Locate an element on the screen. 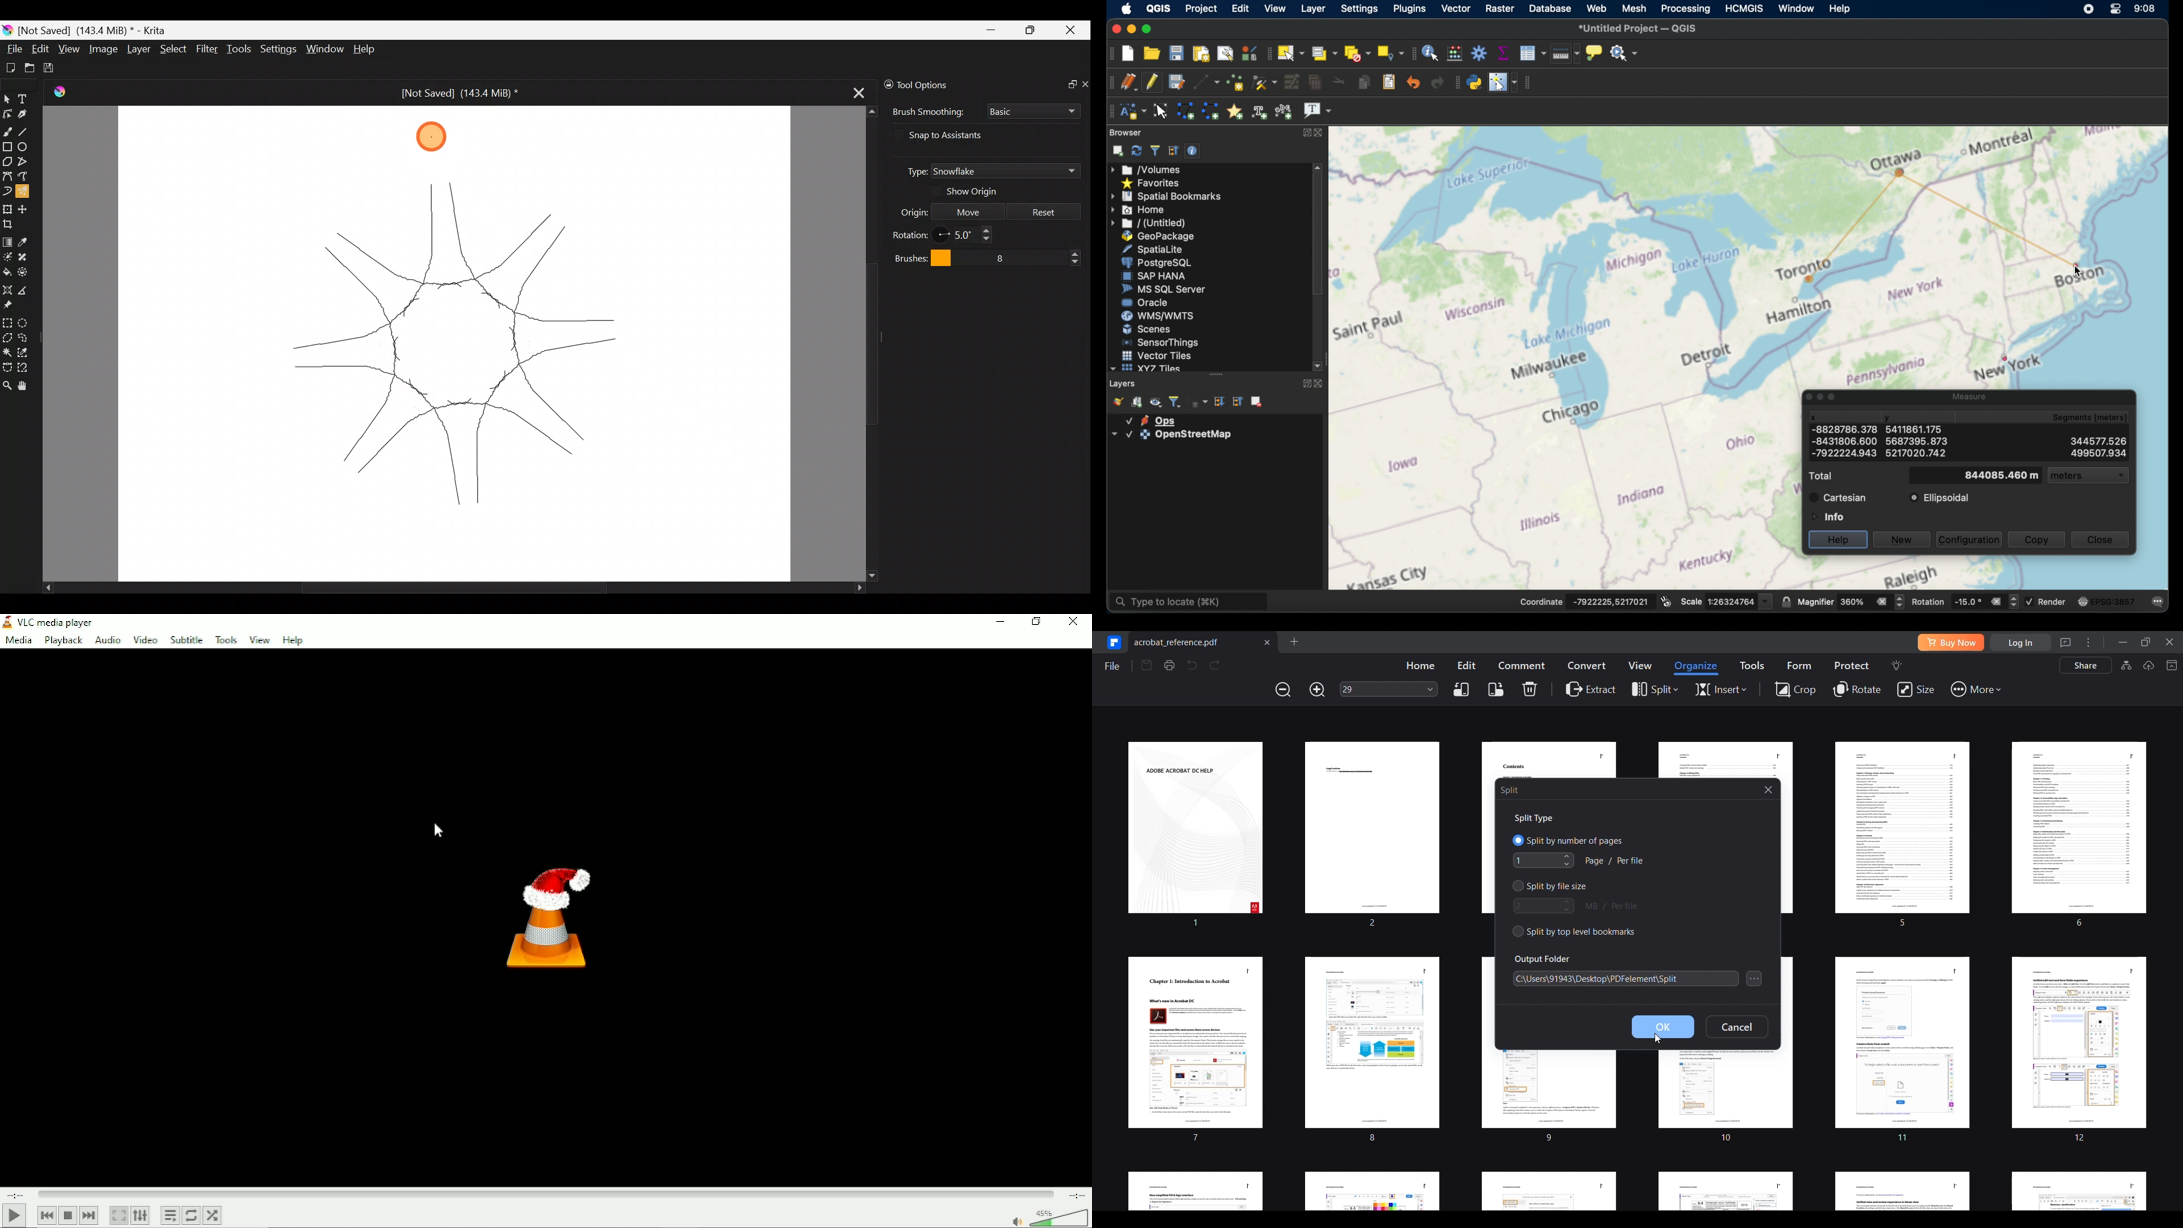  Volume is located at coordinates (1048, 1217).